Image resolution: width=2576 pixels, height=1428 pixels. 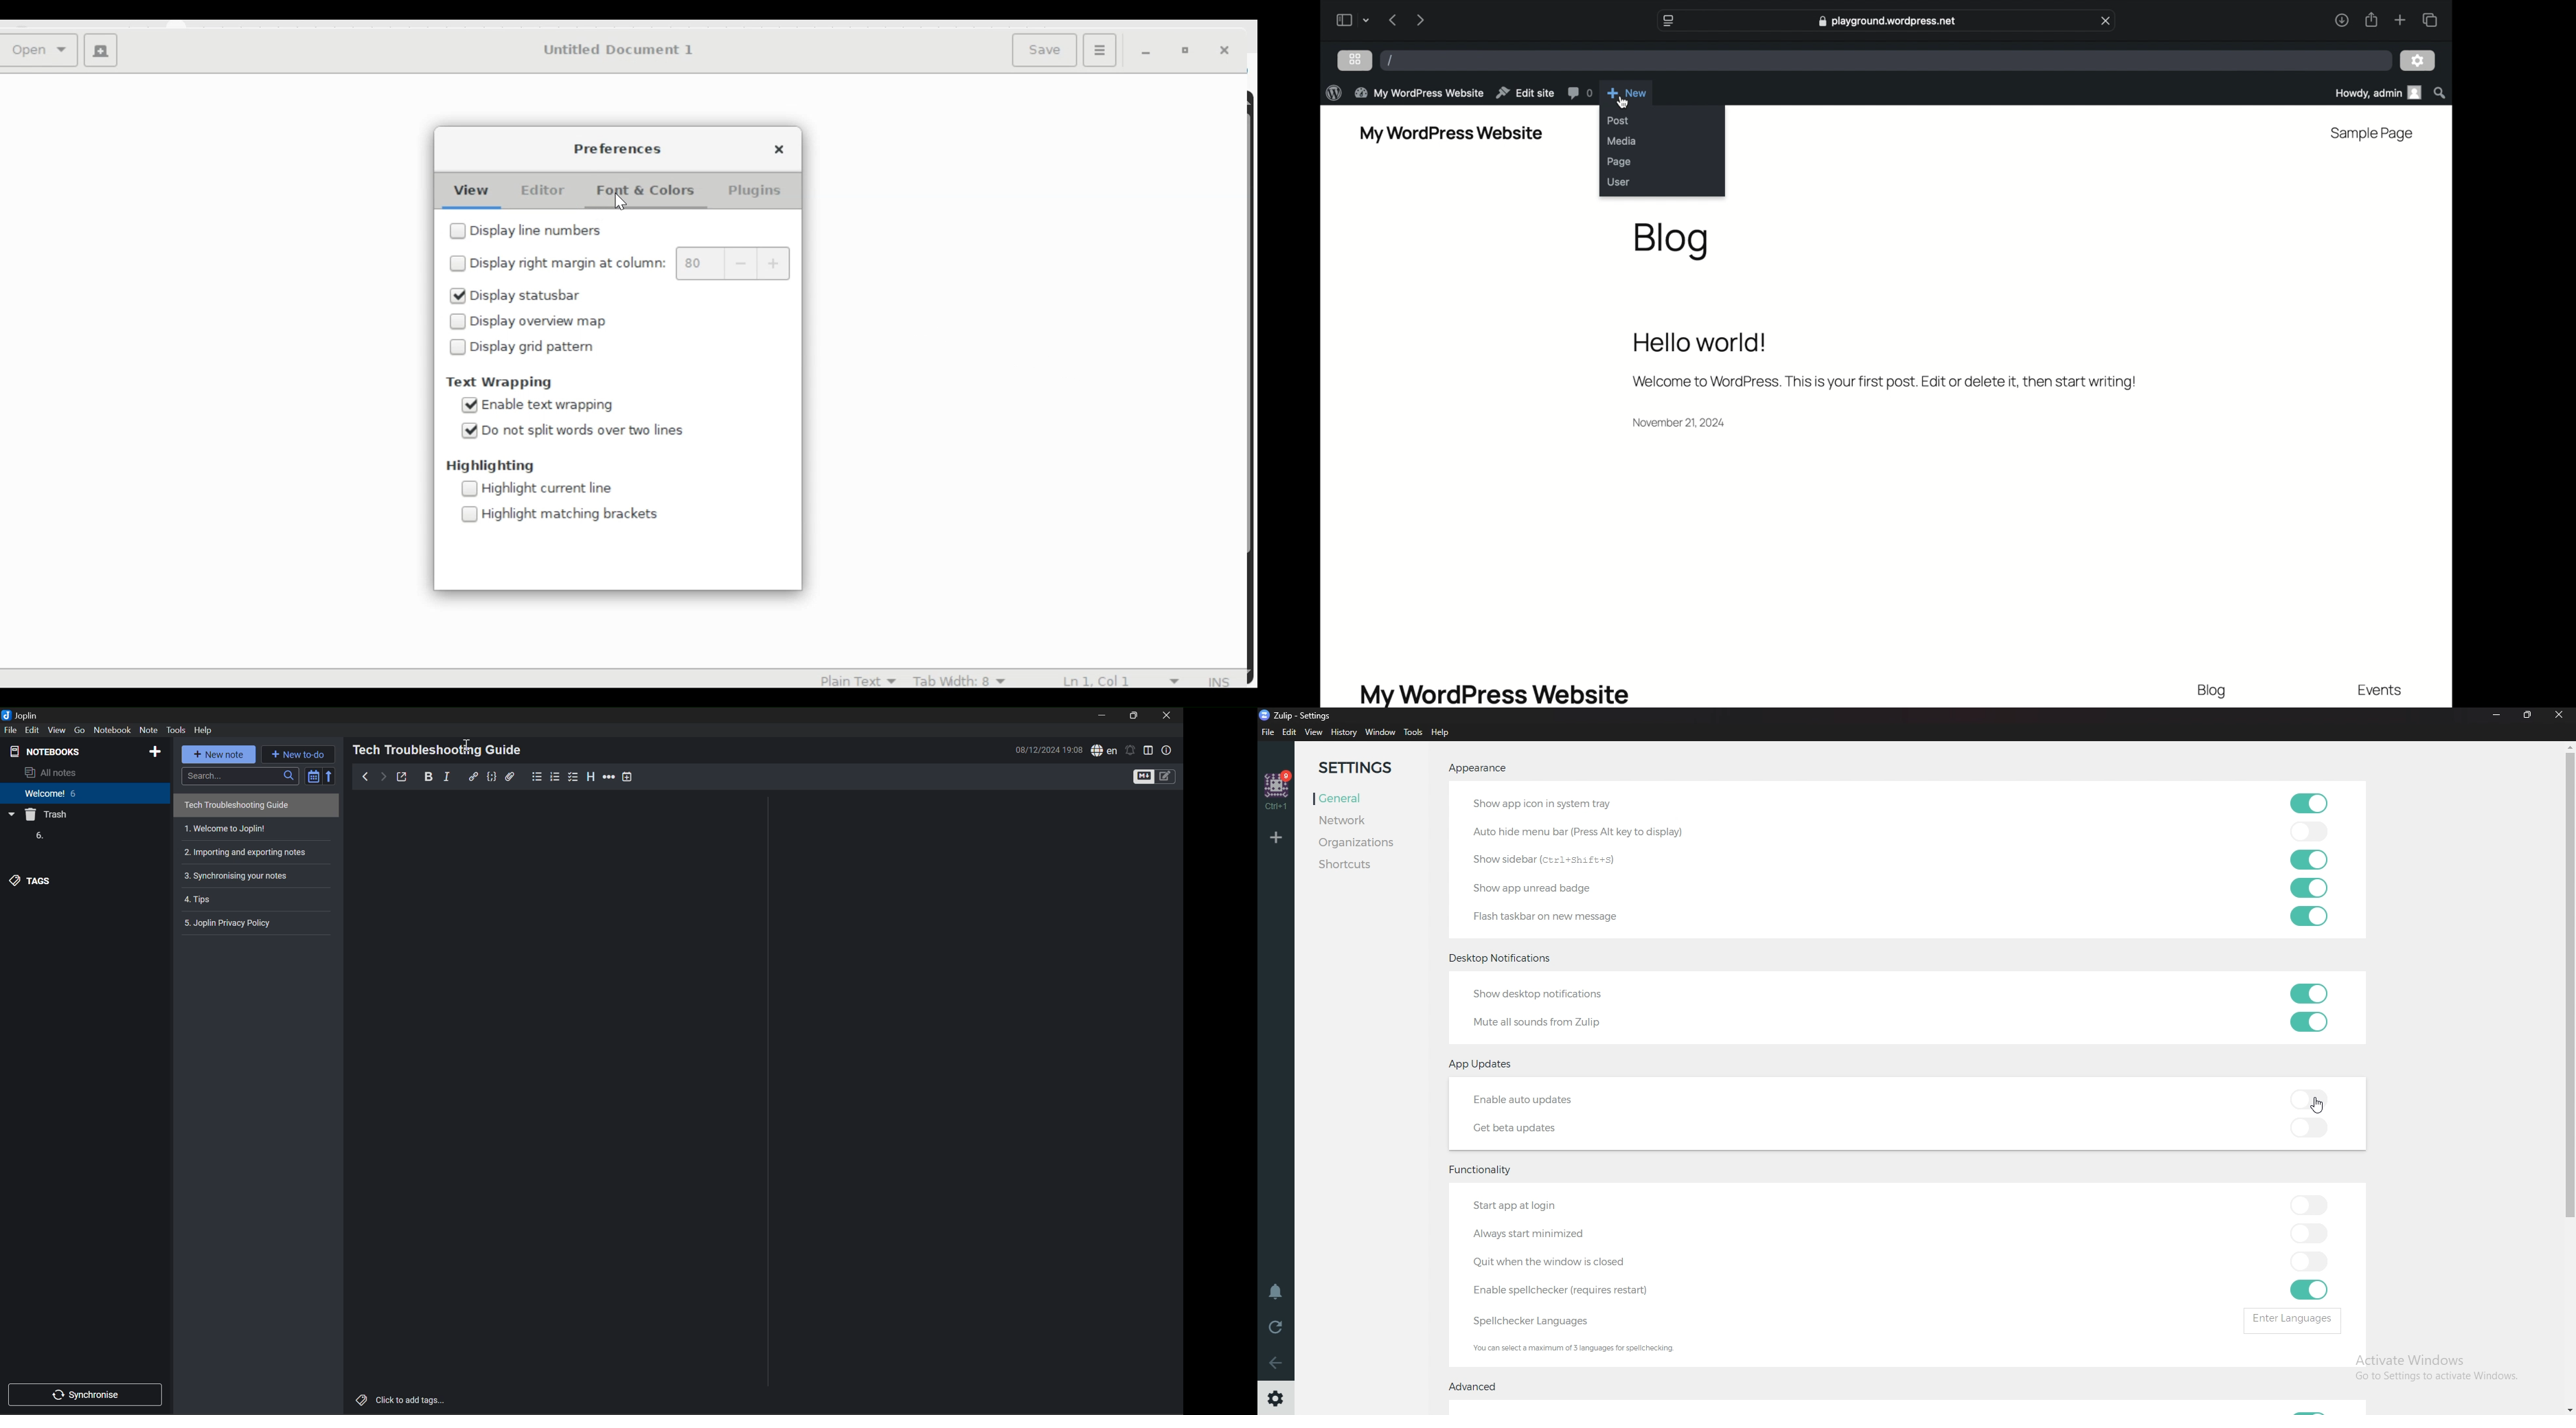 I want to click on Display statusbar, so click(x=529, y=297).